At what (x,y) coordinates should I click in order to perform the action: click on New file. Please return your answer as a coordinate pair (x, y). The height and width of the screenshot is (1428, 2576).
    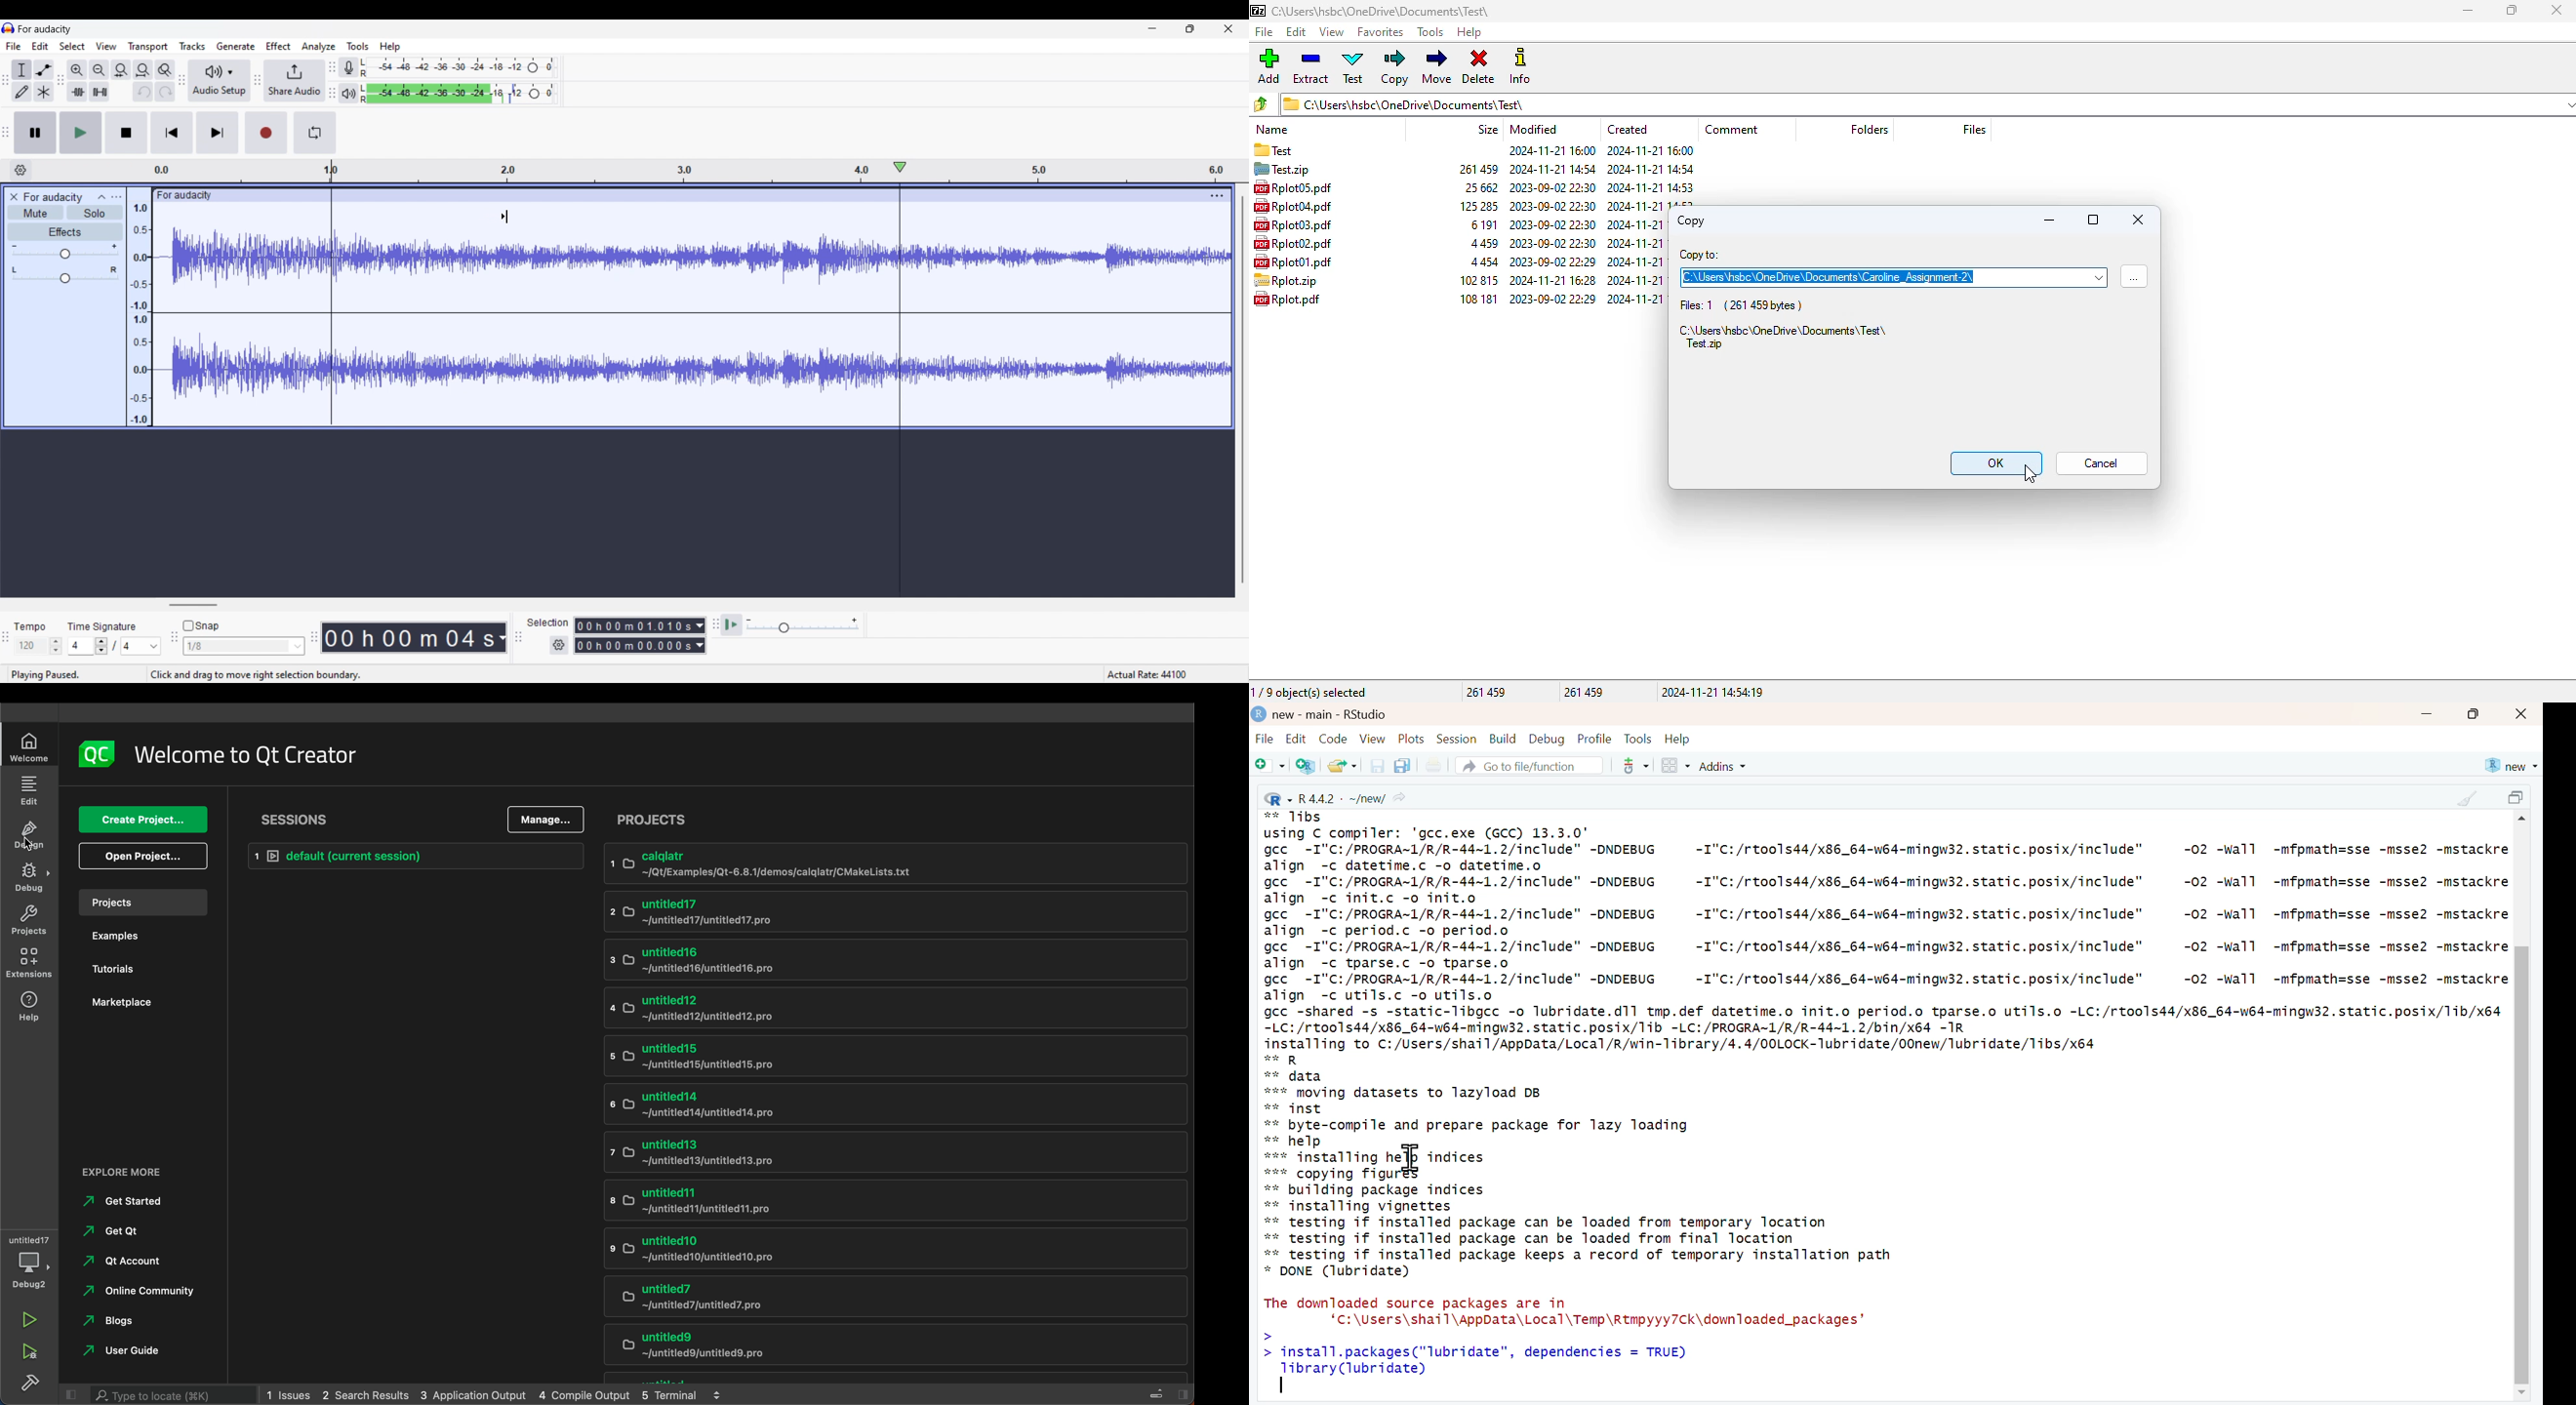
    Looking at the image, I should click on (1271, 767).